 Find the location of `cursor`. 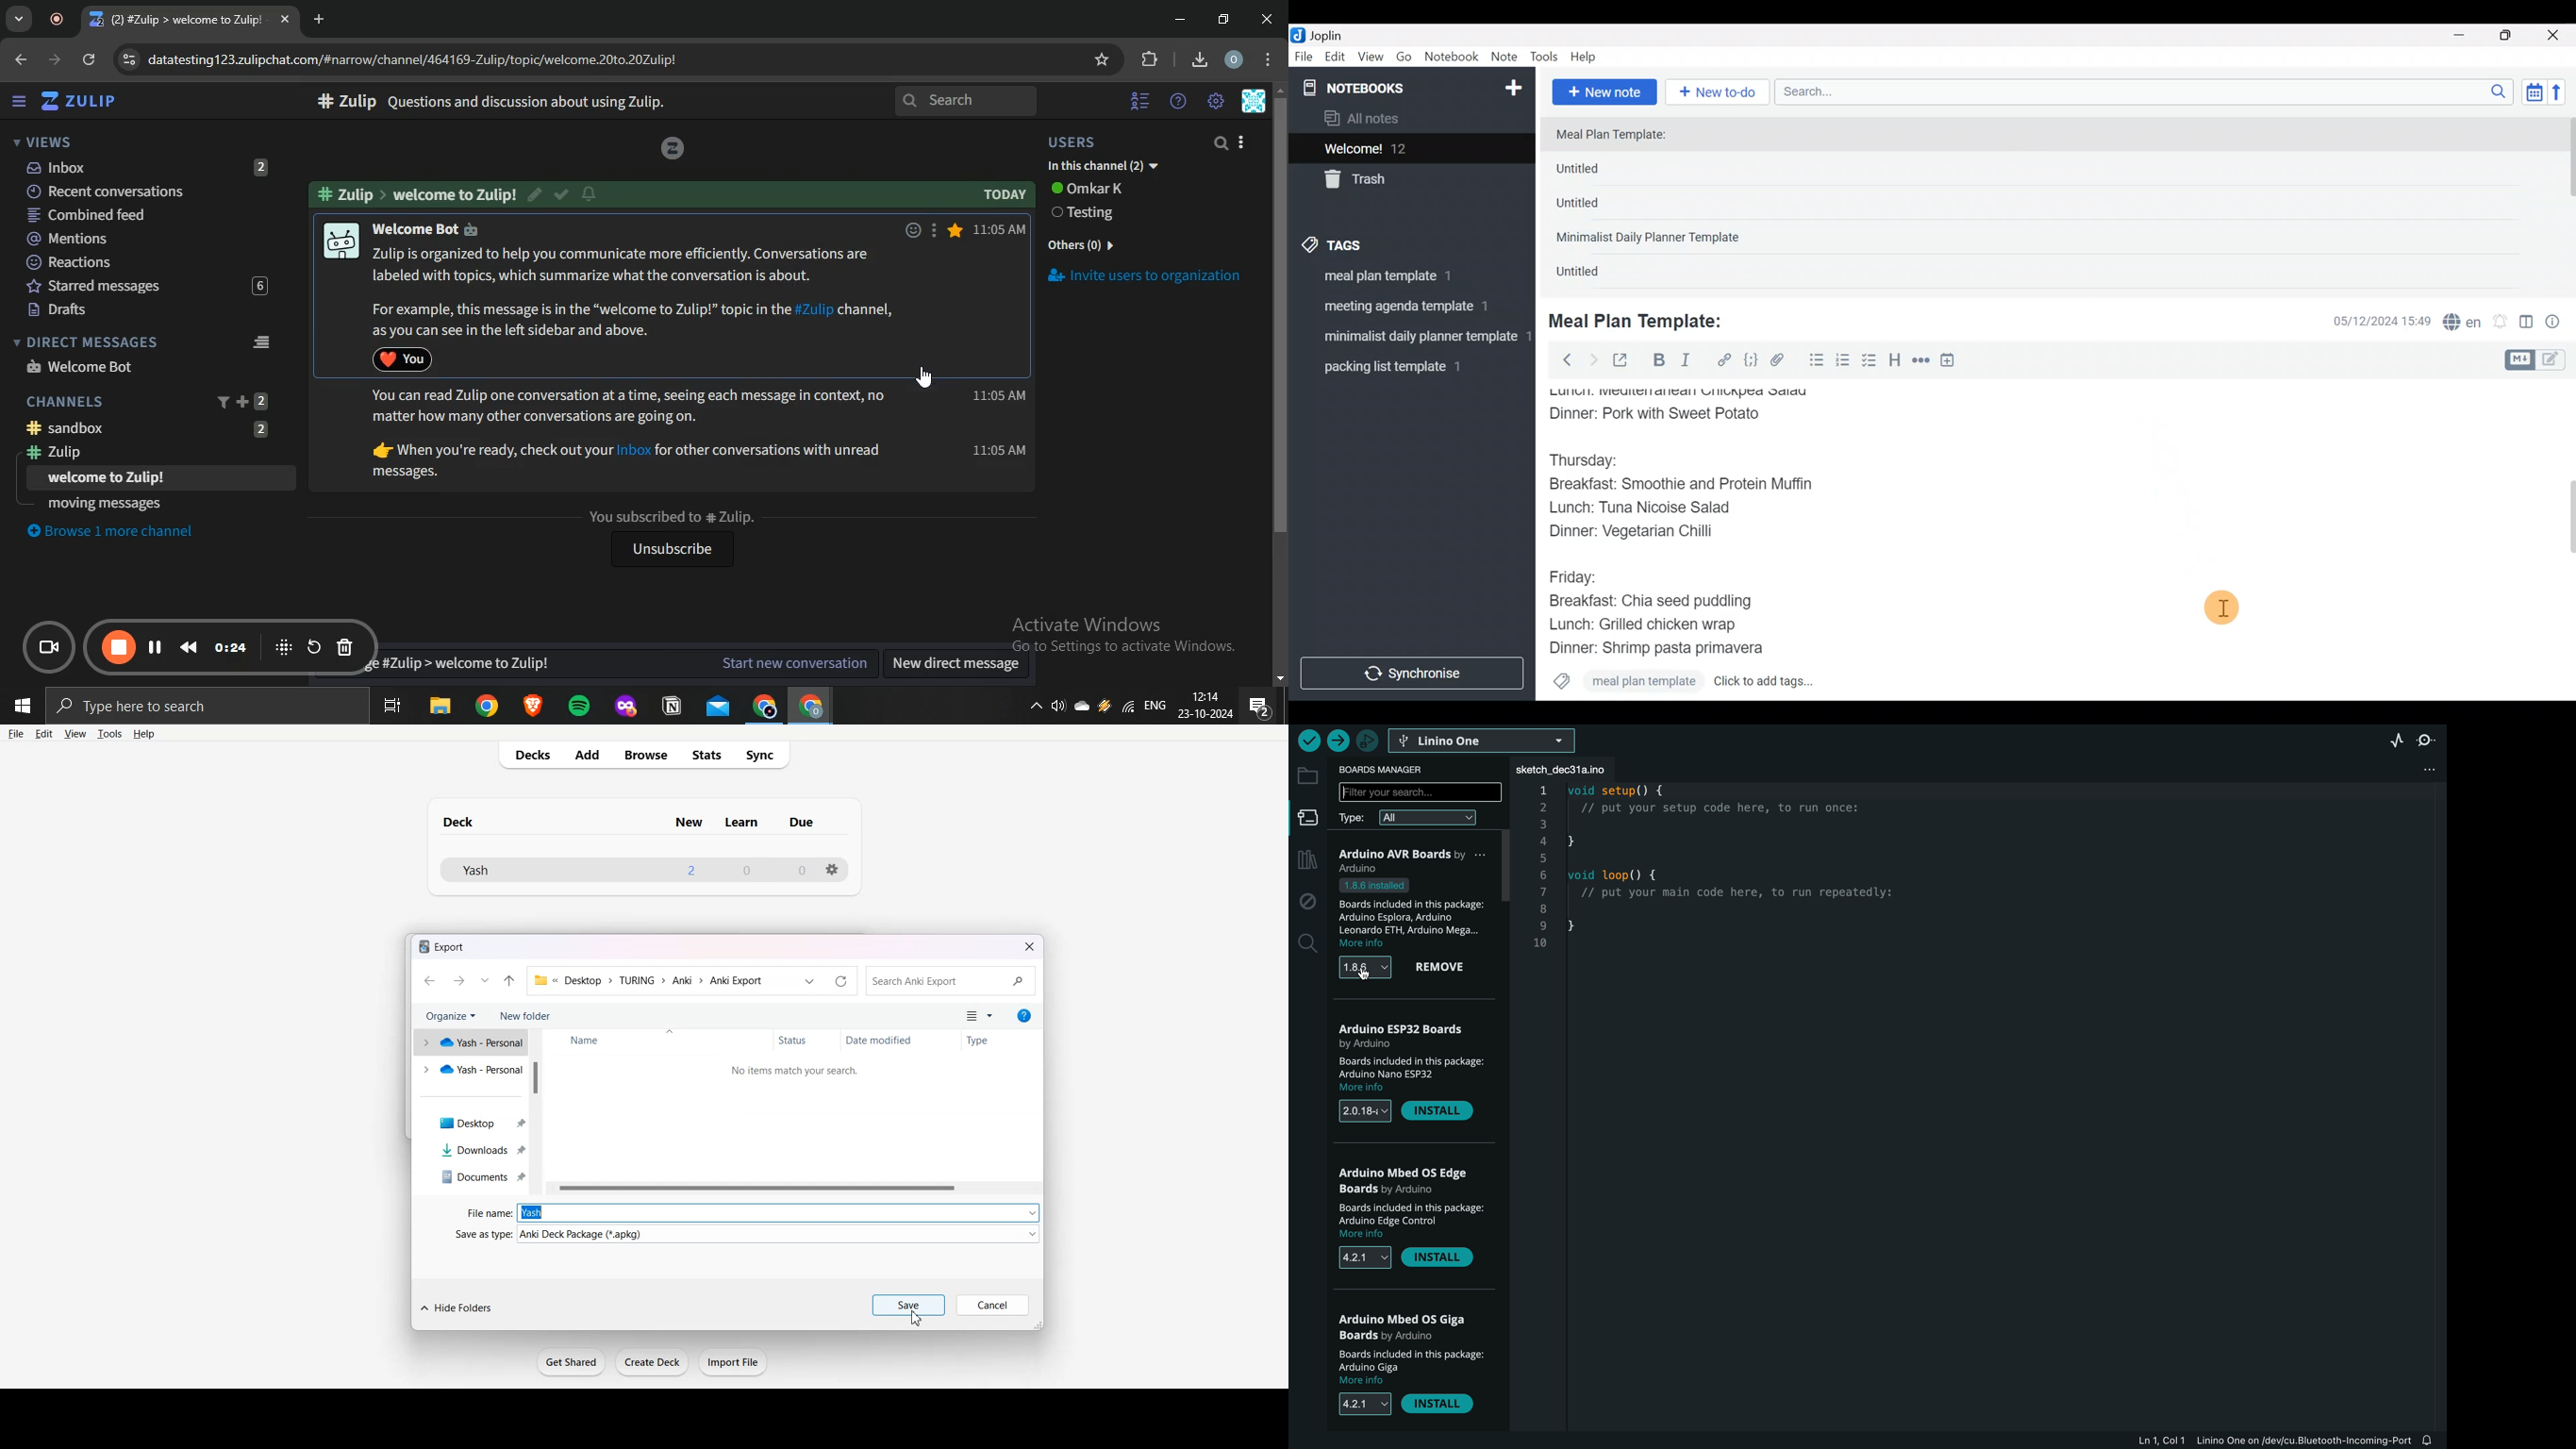

cursor is located at coordinates (928, 378).